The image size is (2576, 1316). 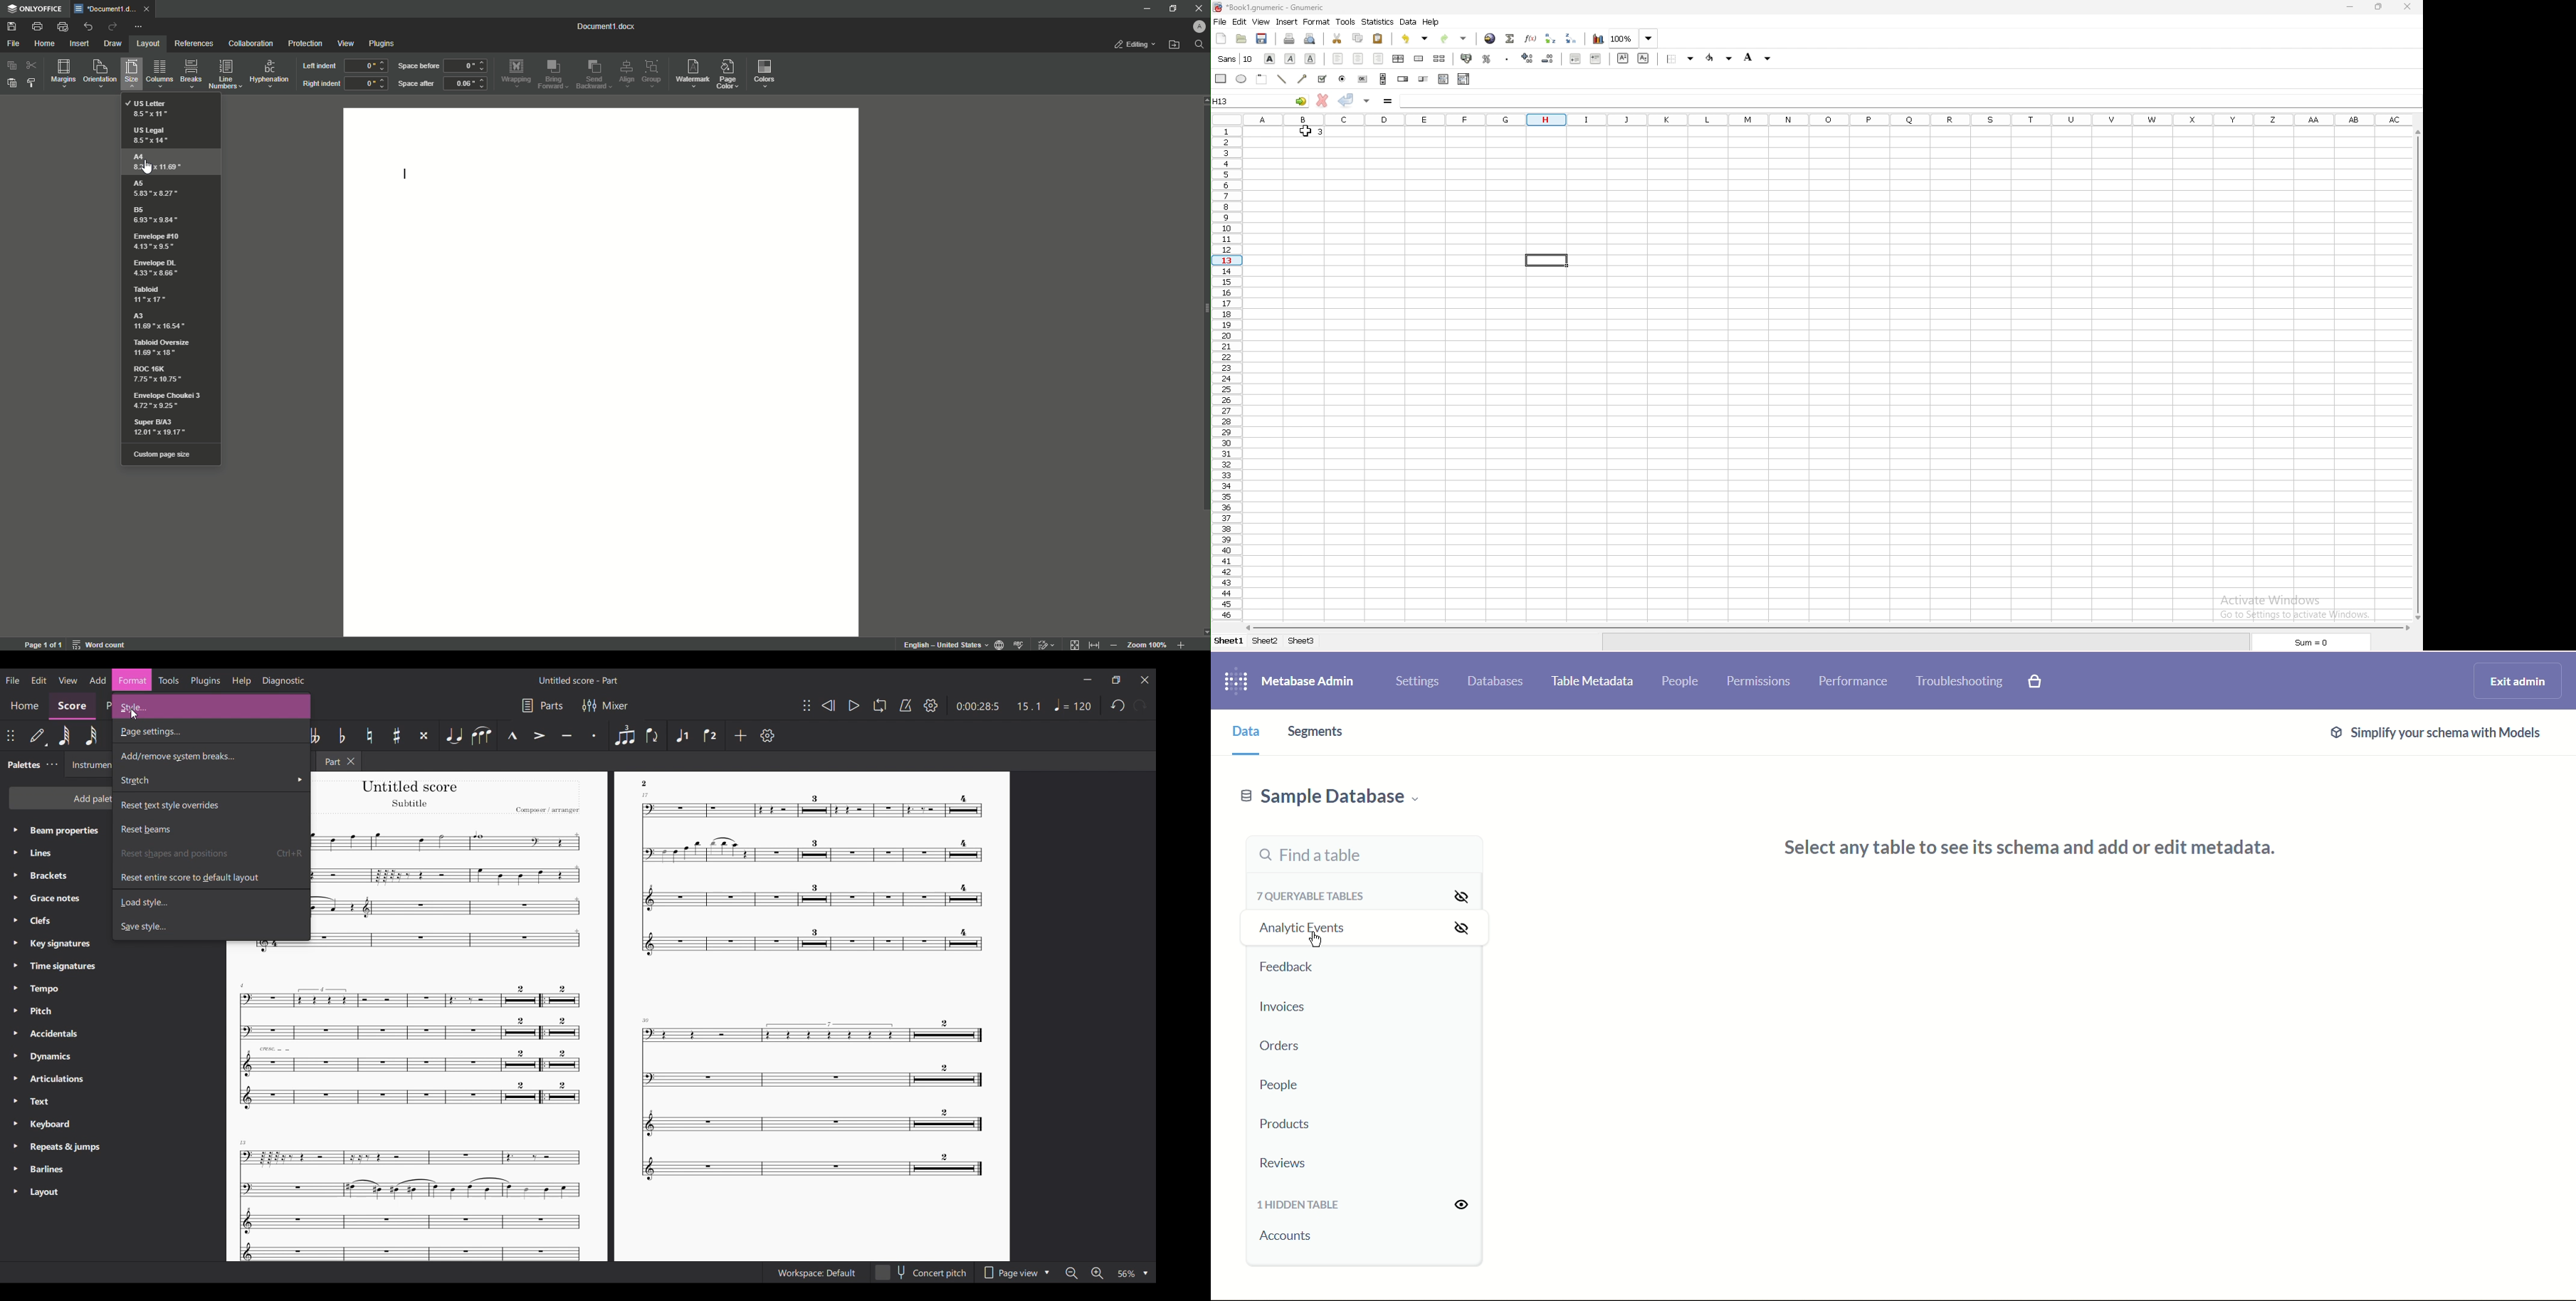 I want to click on Barliness, so click(x=49, y=1168).